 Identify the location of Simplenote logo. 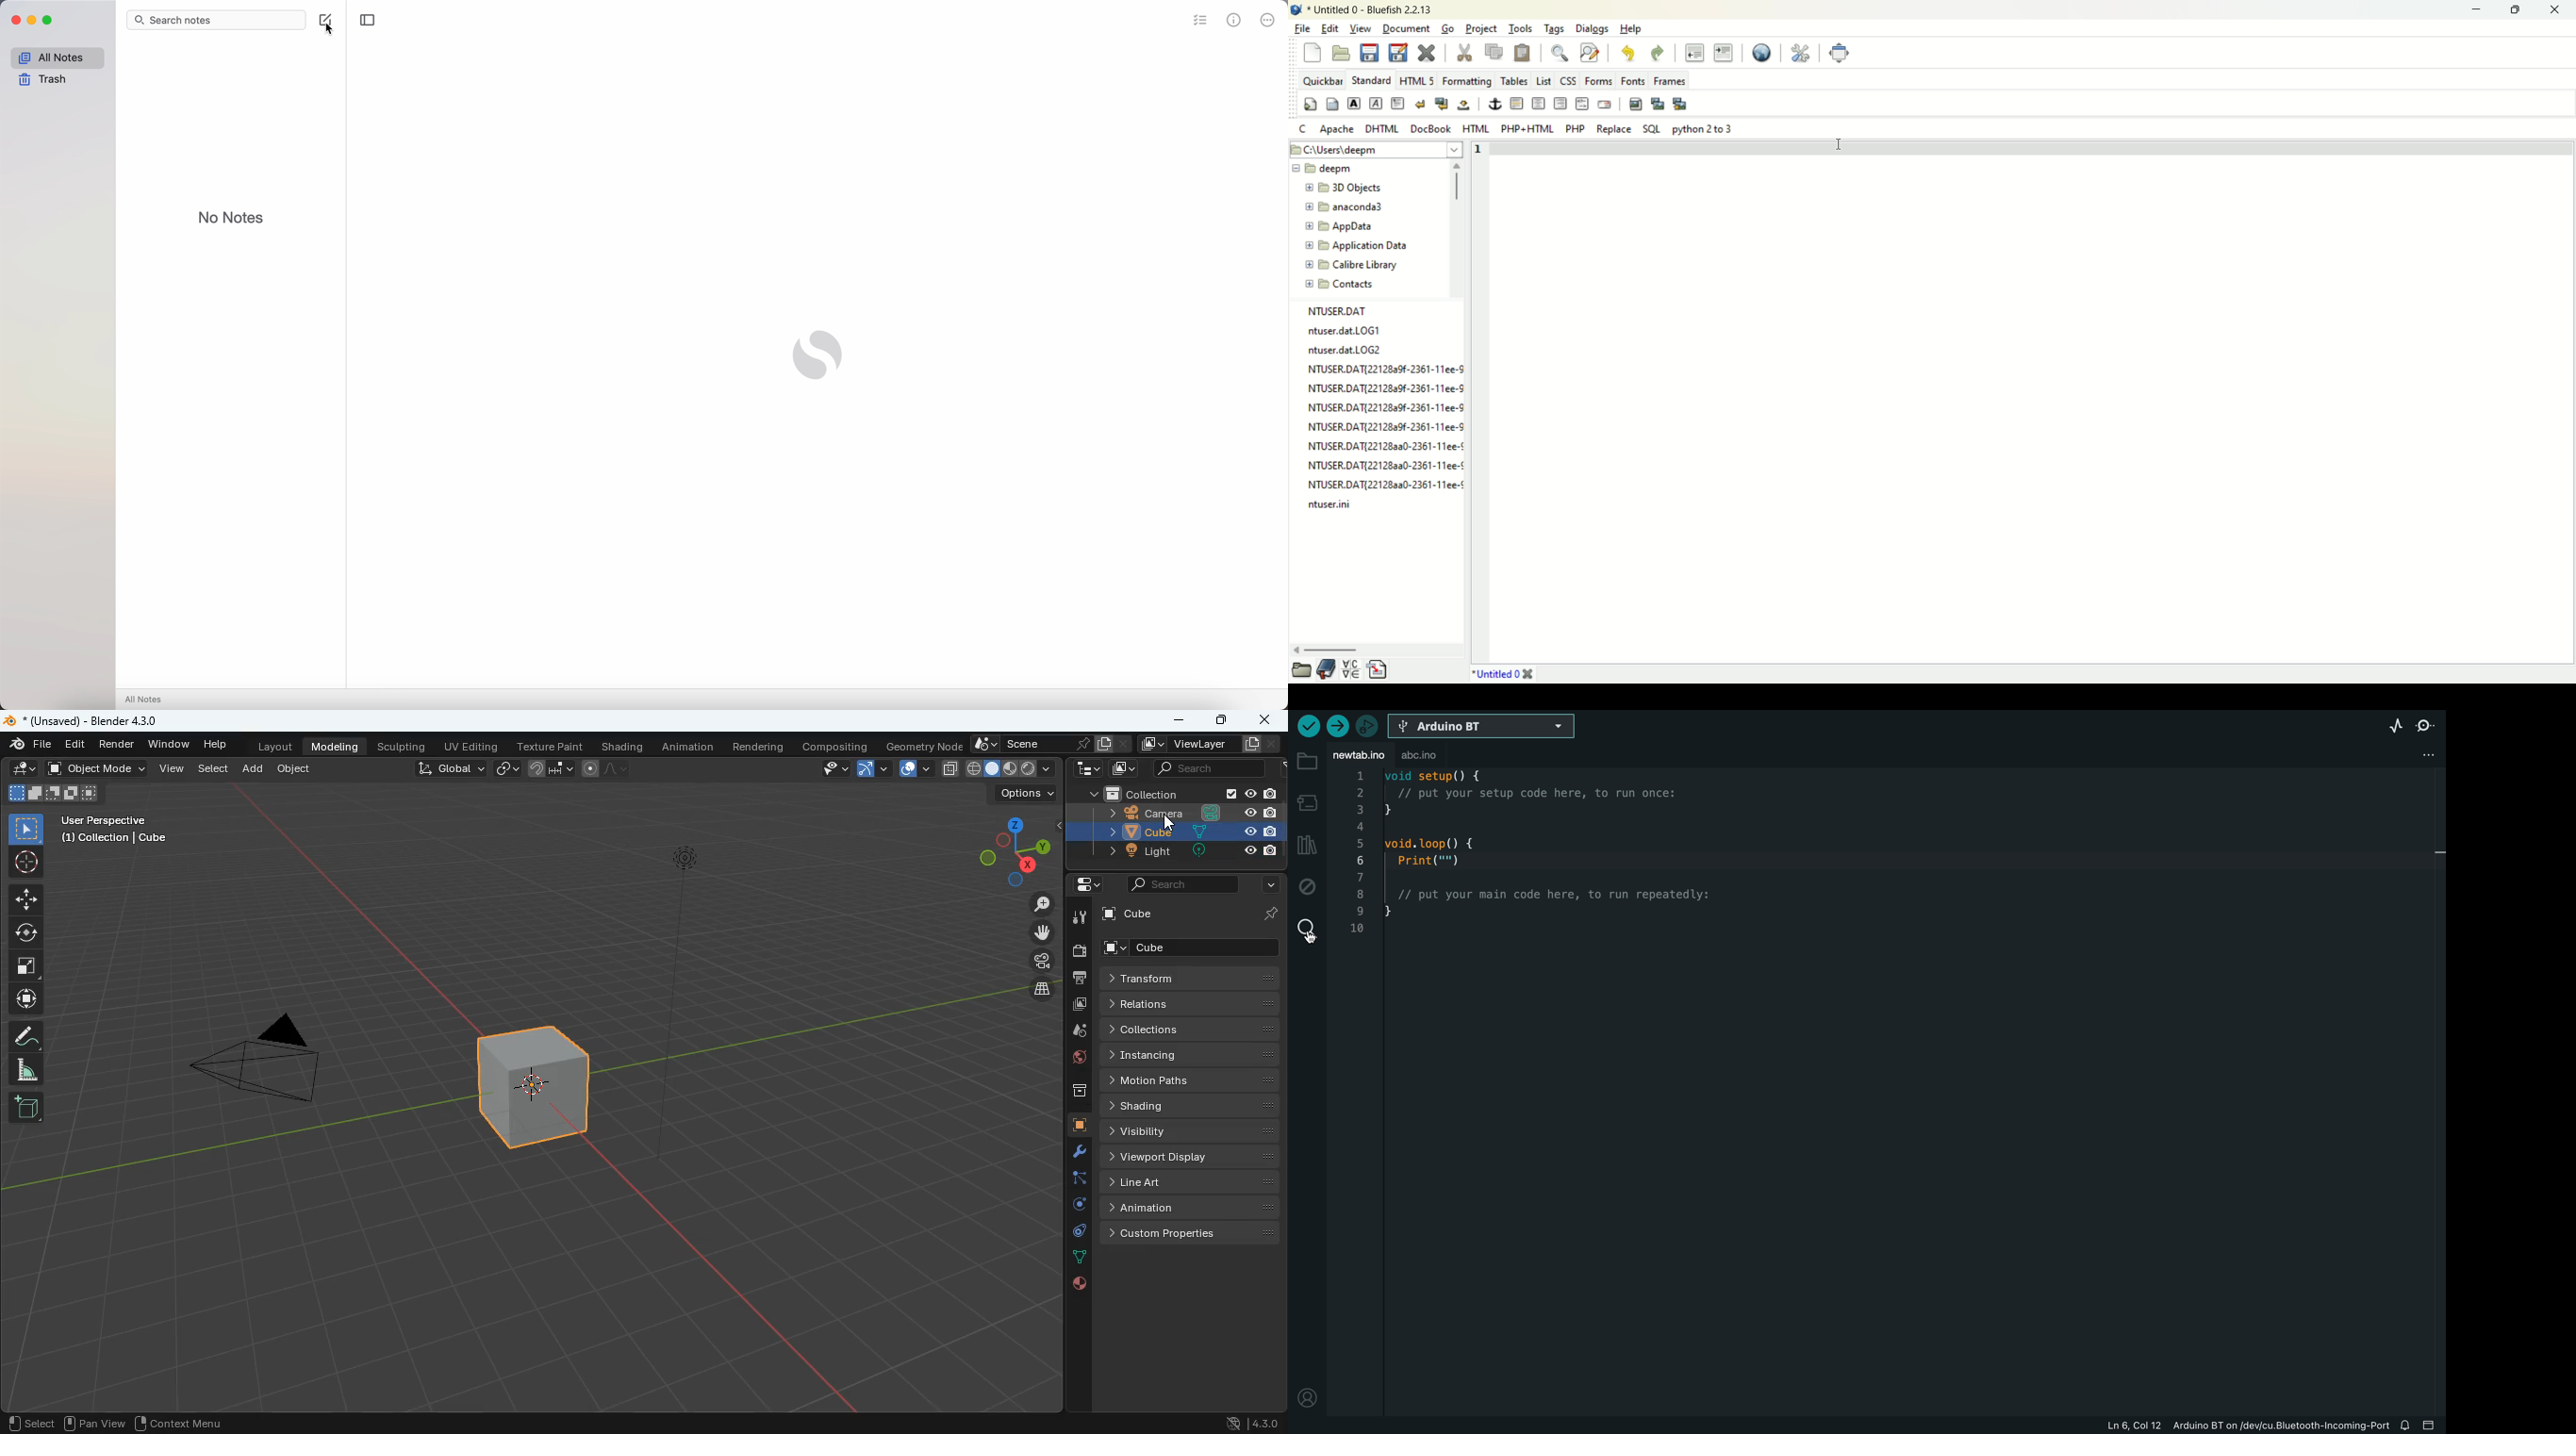
(819, 355).